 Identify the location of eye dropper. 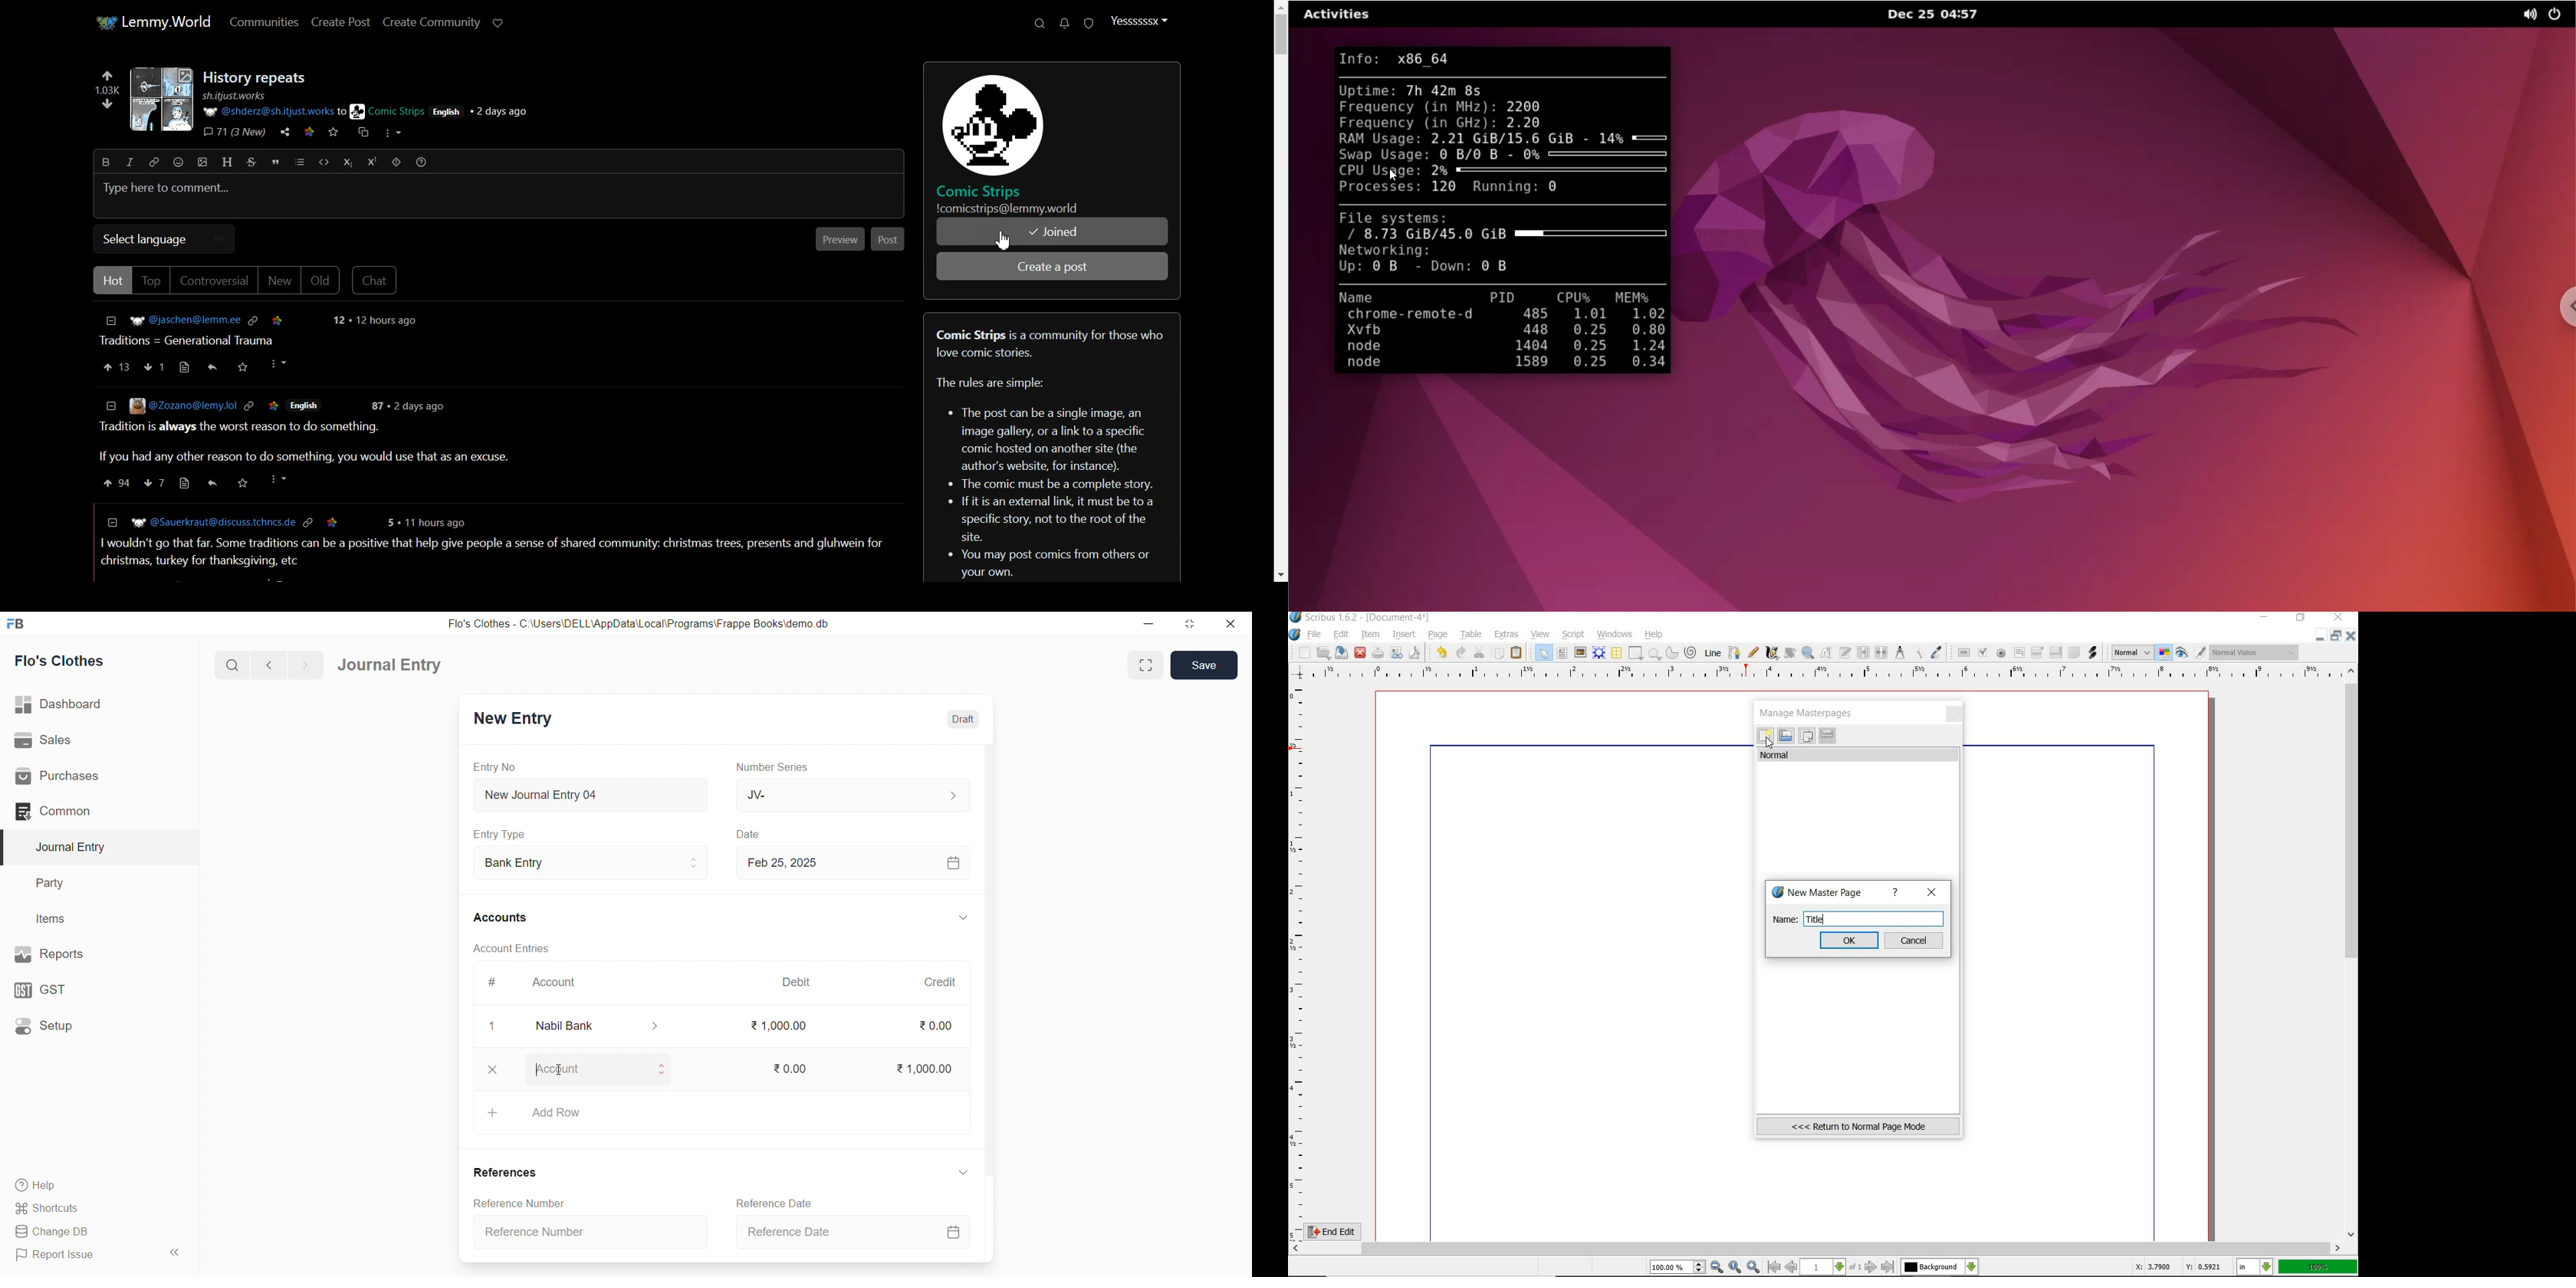
(1938, 652).